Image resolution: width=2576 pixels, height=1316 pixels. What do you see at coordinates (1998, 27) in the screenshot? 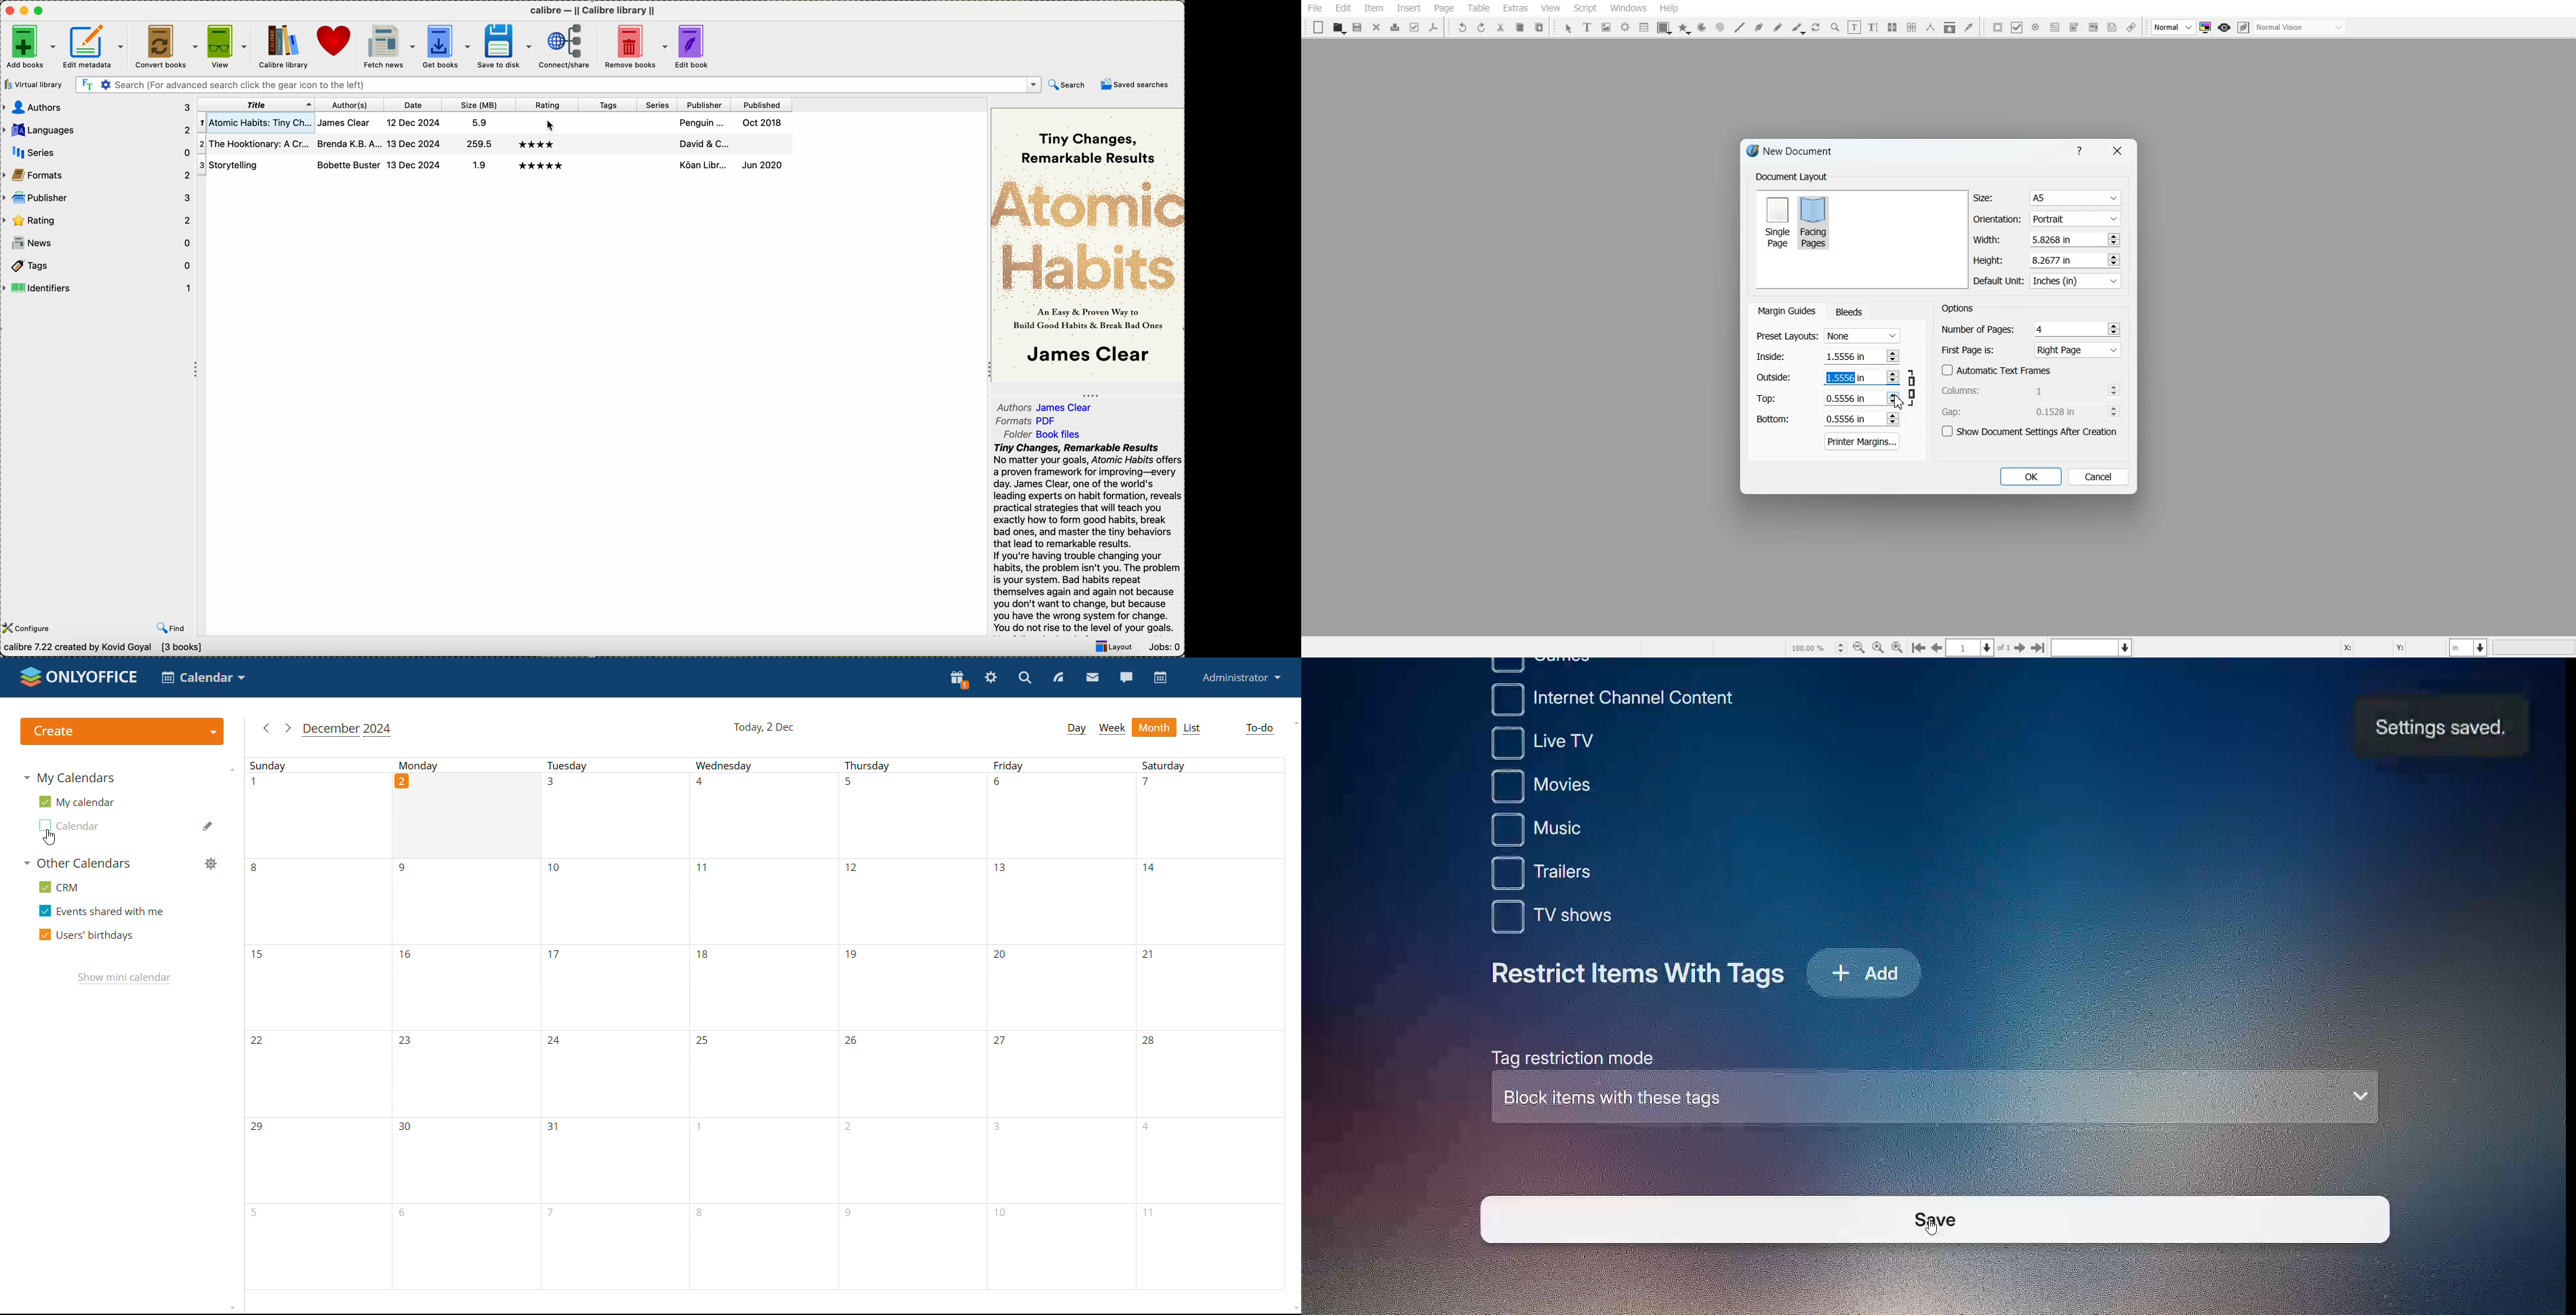
I see `PDF Push button` at bounding box center [1998, 27].